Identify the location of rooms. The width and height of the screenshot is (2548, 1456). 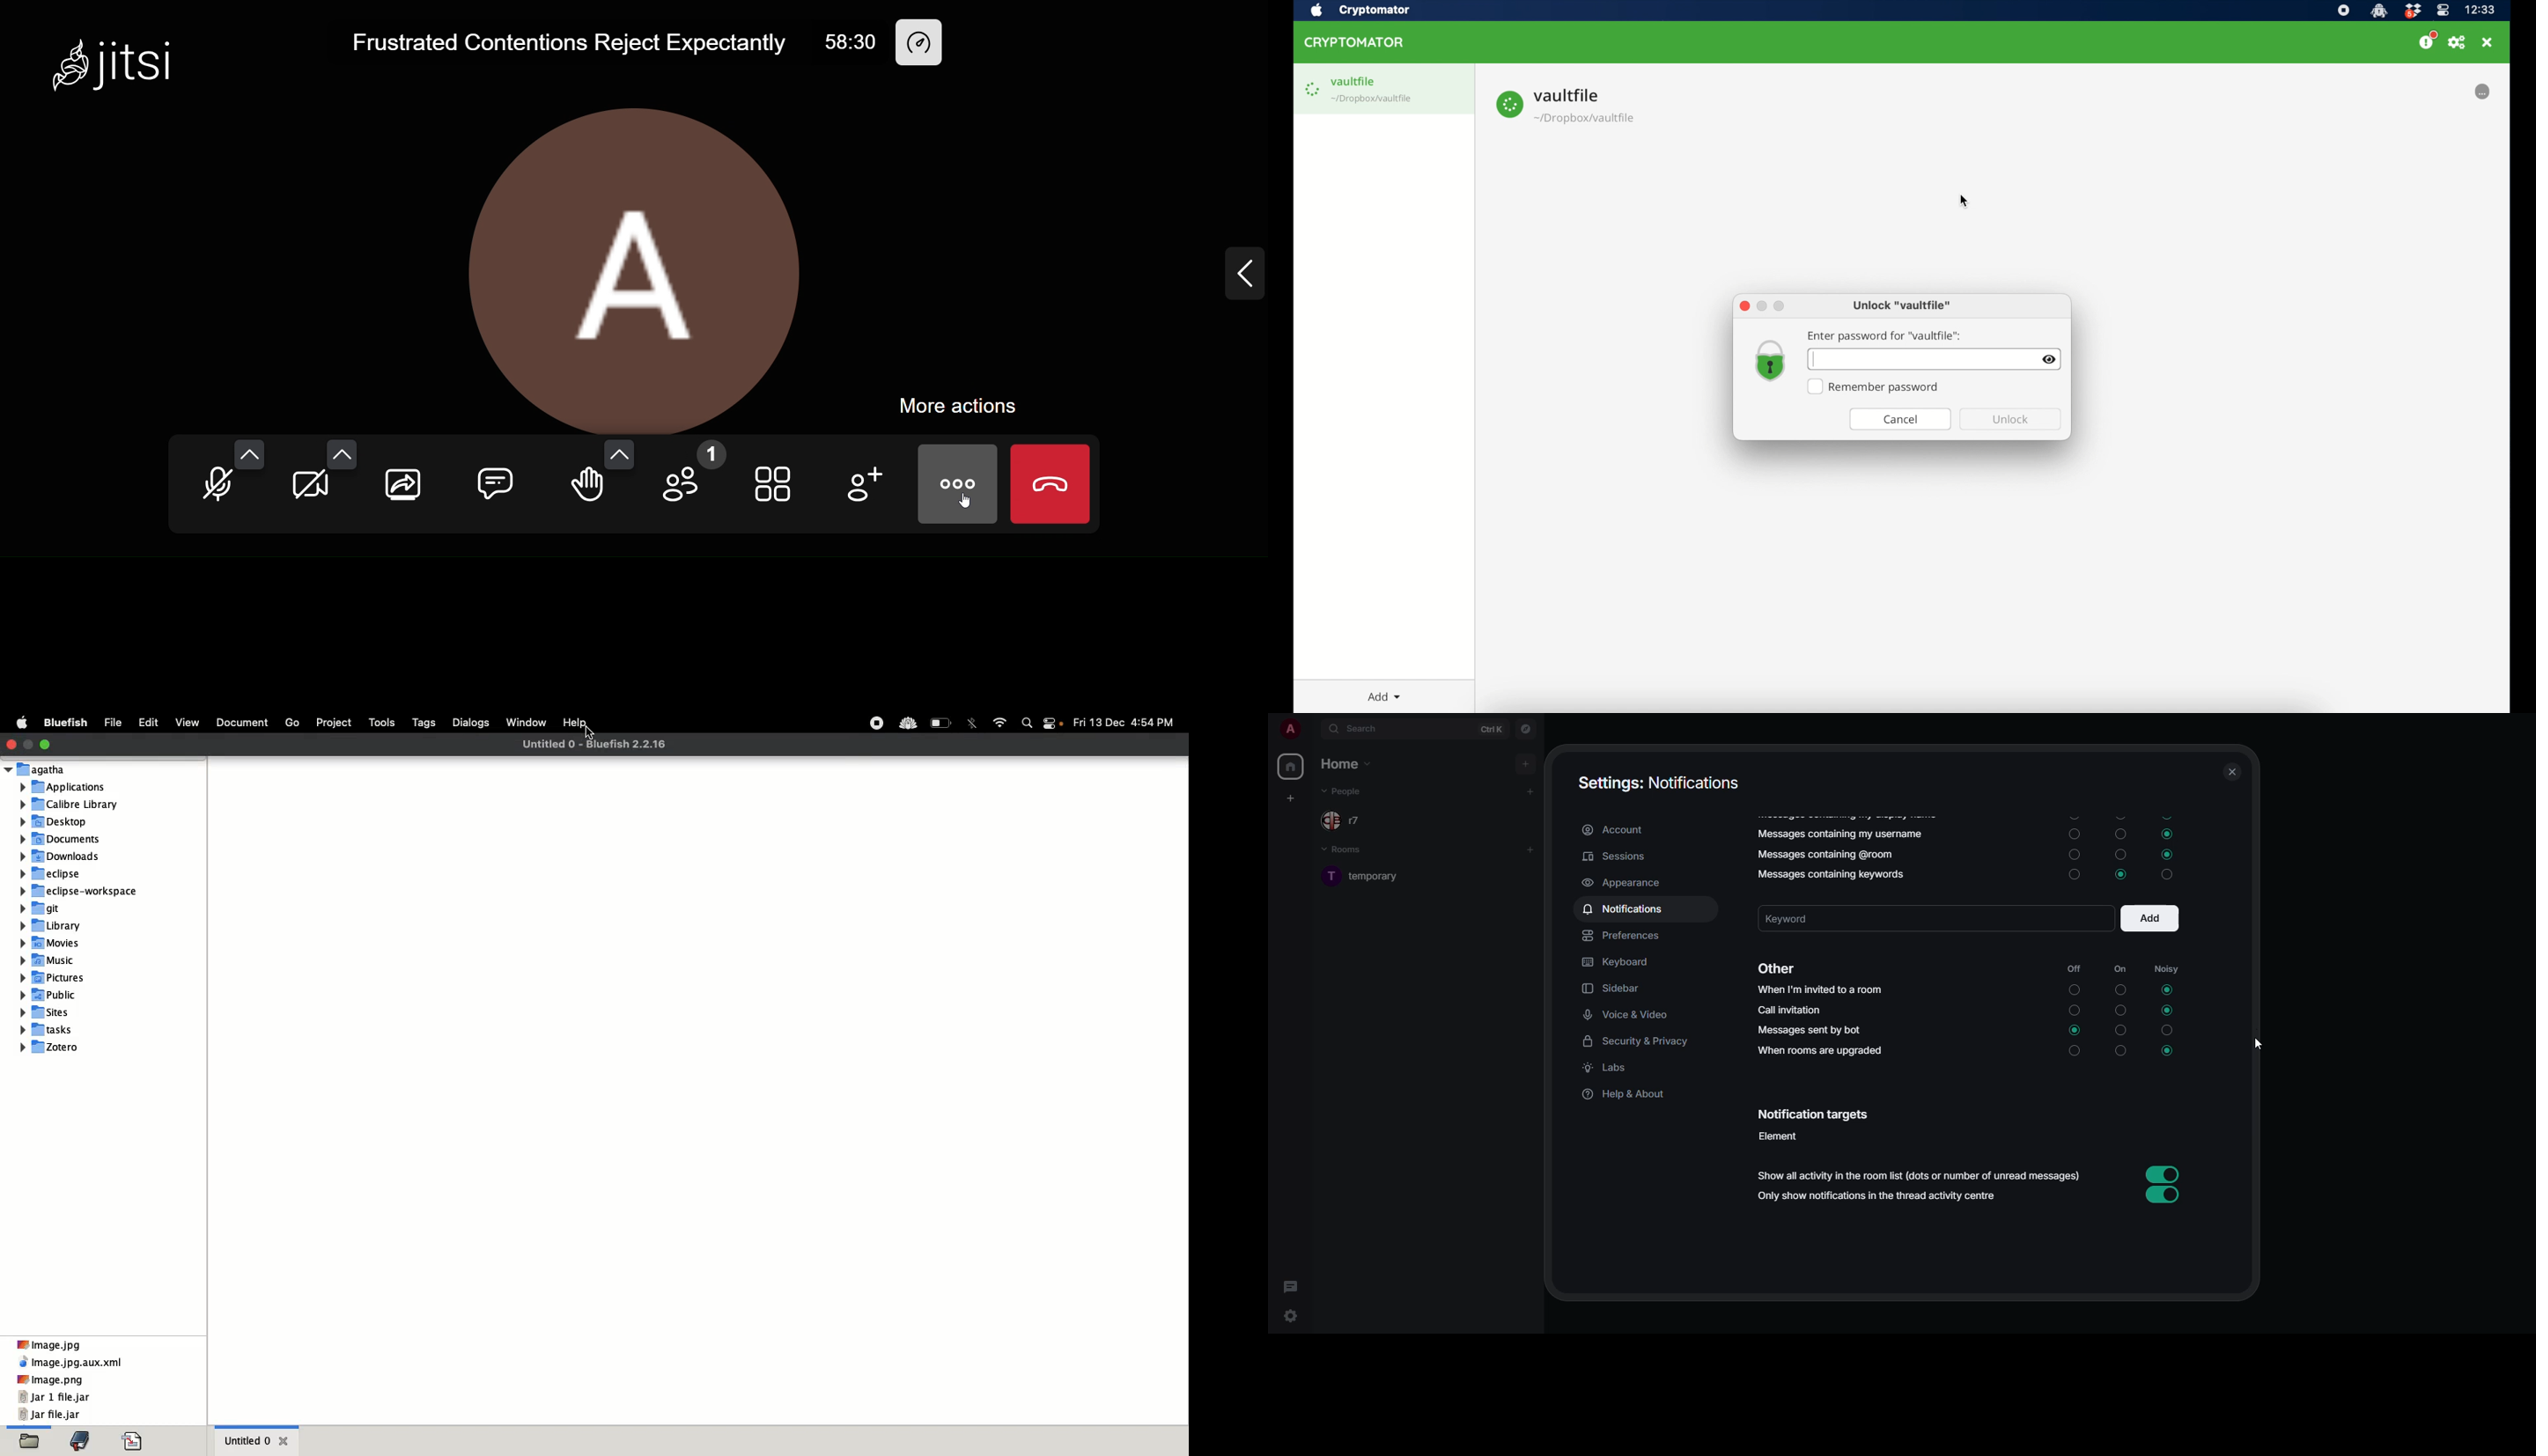
(1350, 851).